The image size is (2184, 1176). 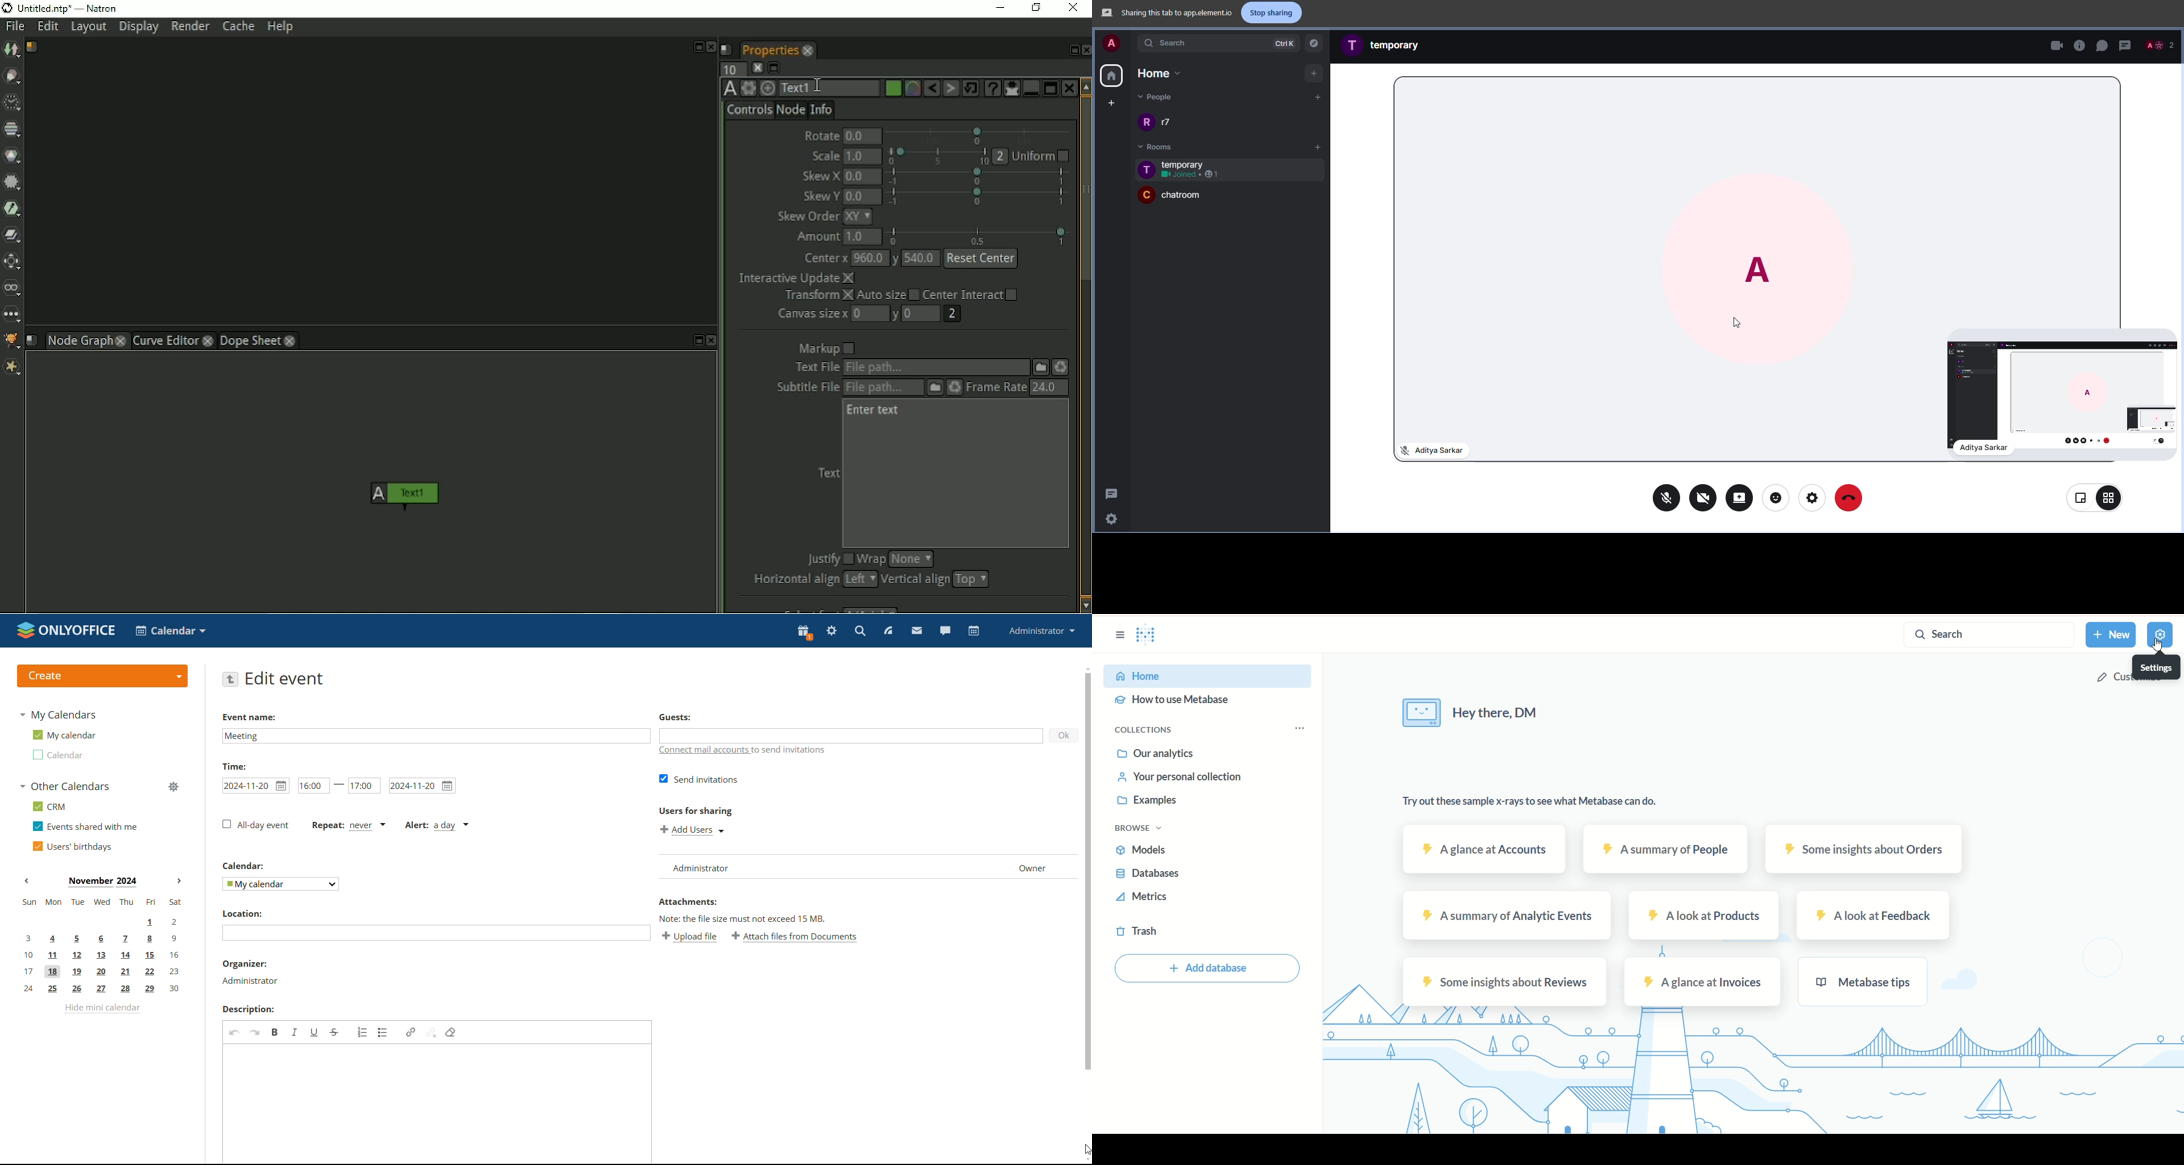 What do you see at coordinates (1316, 43) in the screenshot?
I see `navigator` at bounding box center [1316, 43].